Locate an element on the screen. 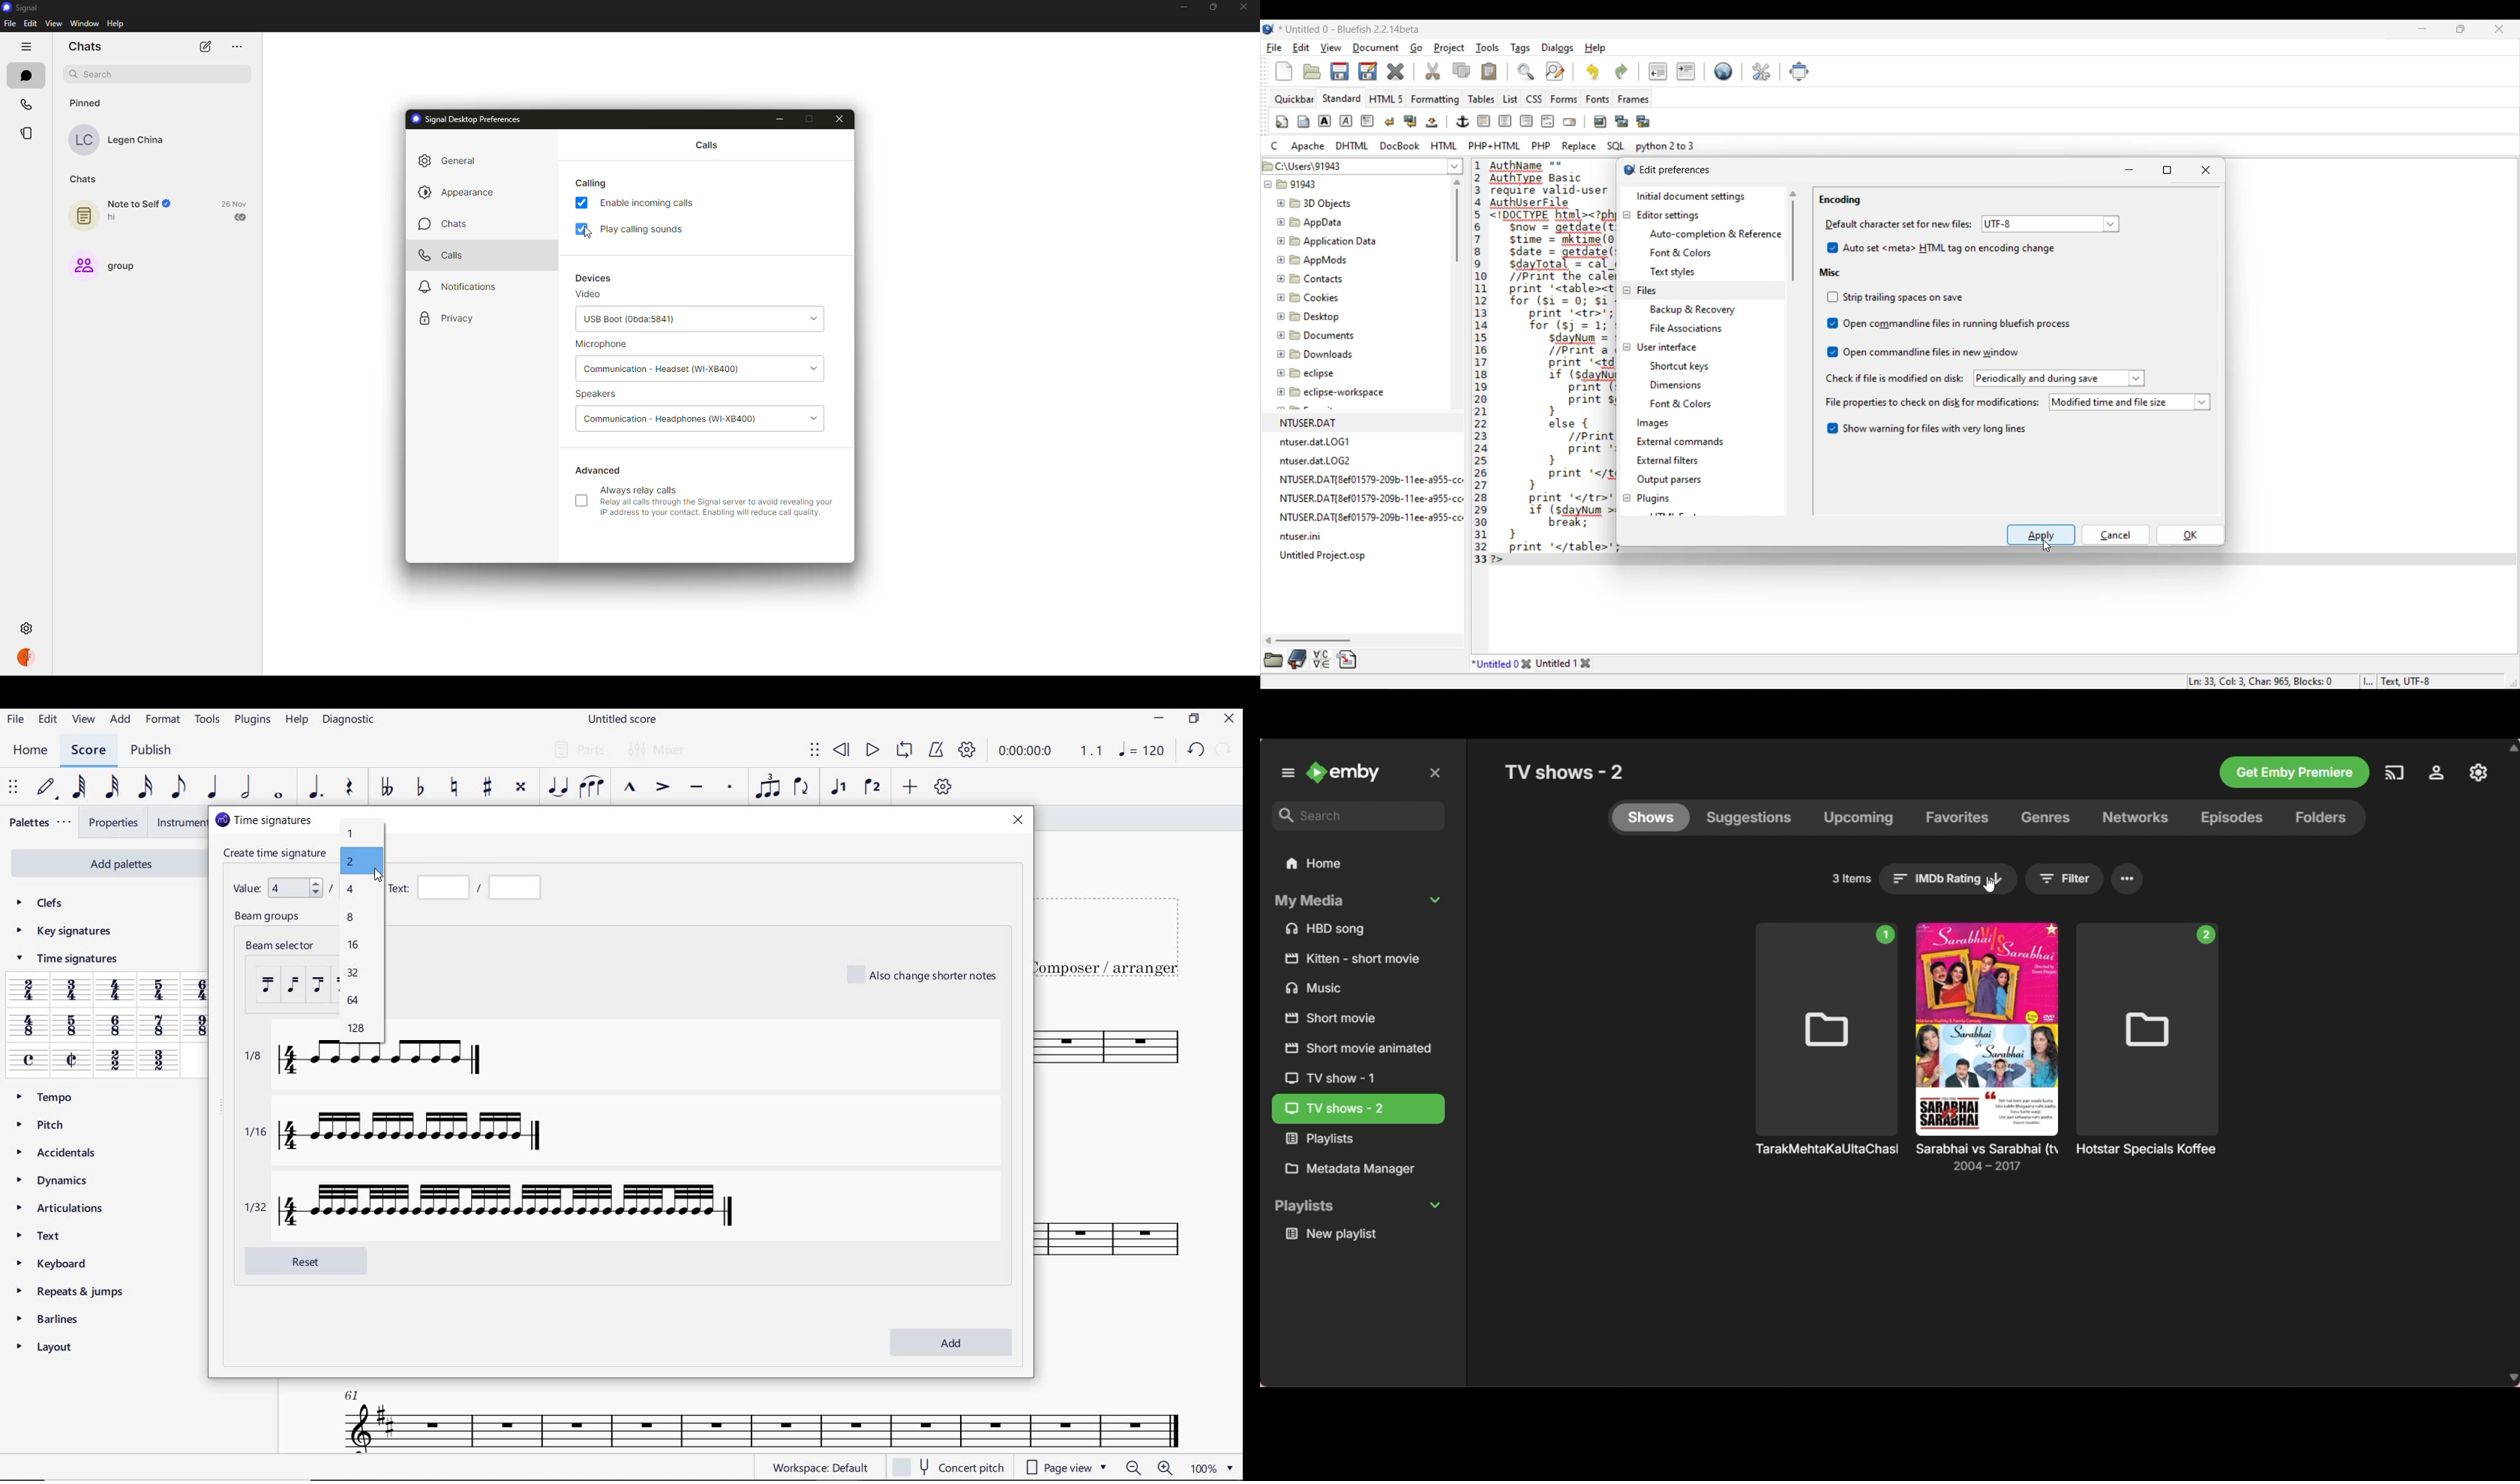  1 is located at coordinates (352, 835).